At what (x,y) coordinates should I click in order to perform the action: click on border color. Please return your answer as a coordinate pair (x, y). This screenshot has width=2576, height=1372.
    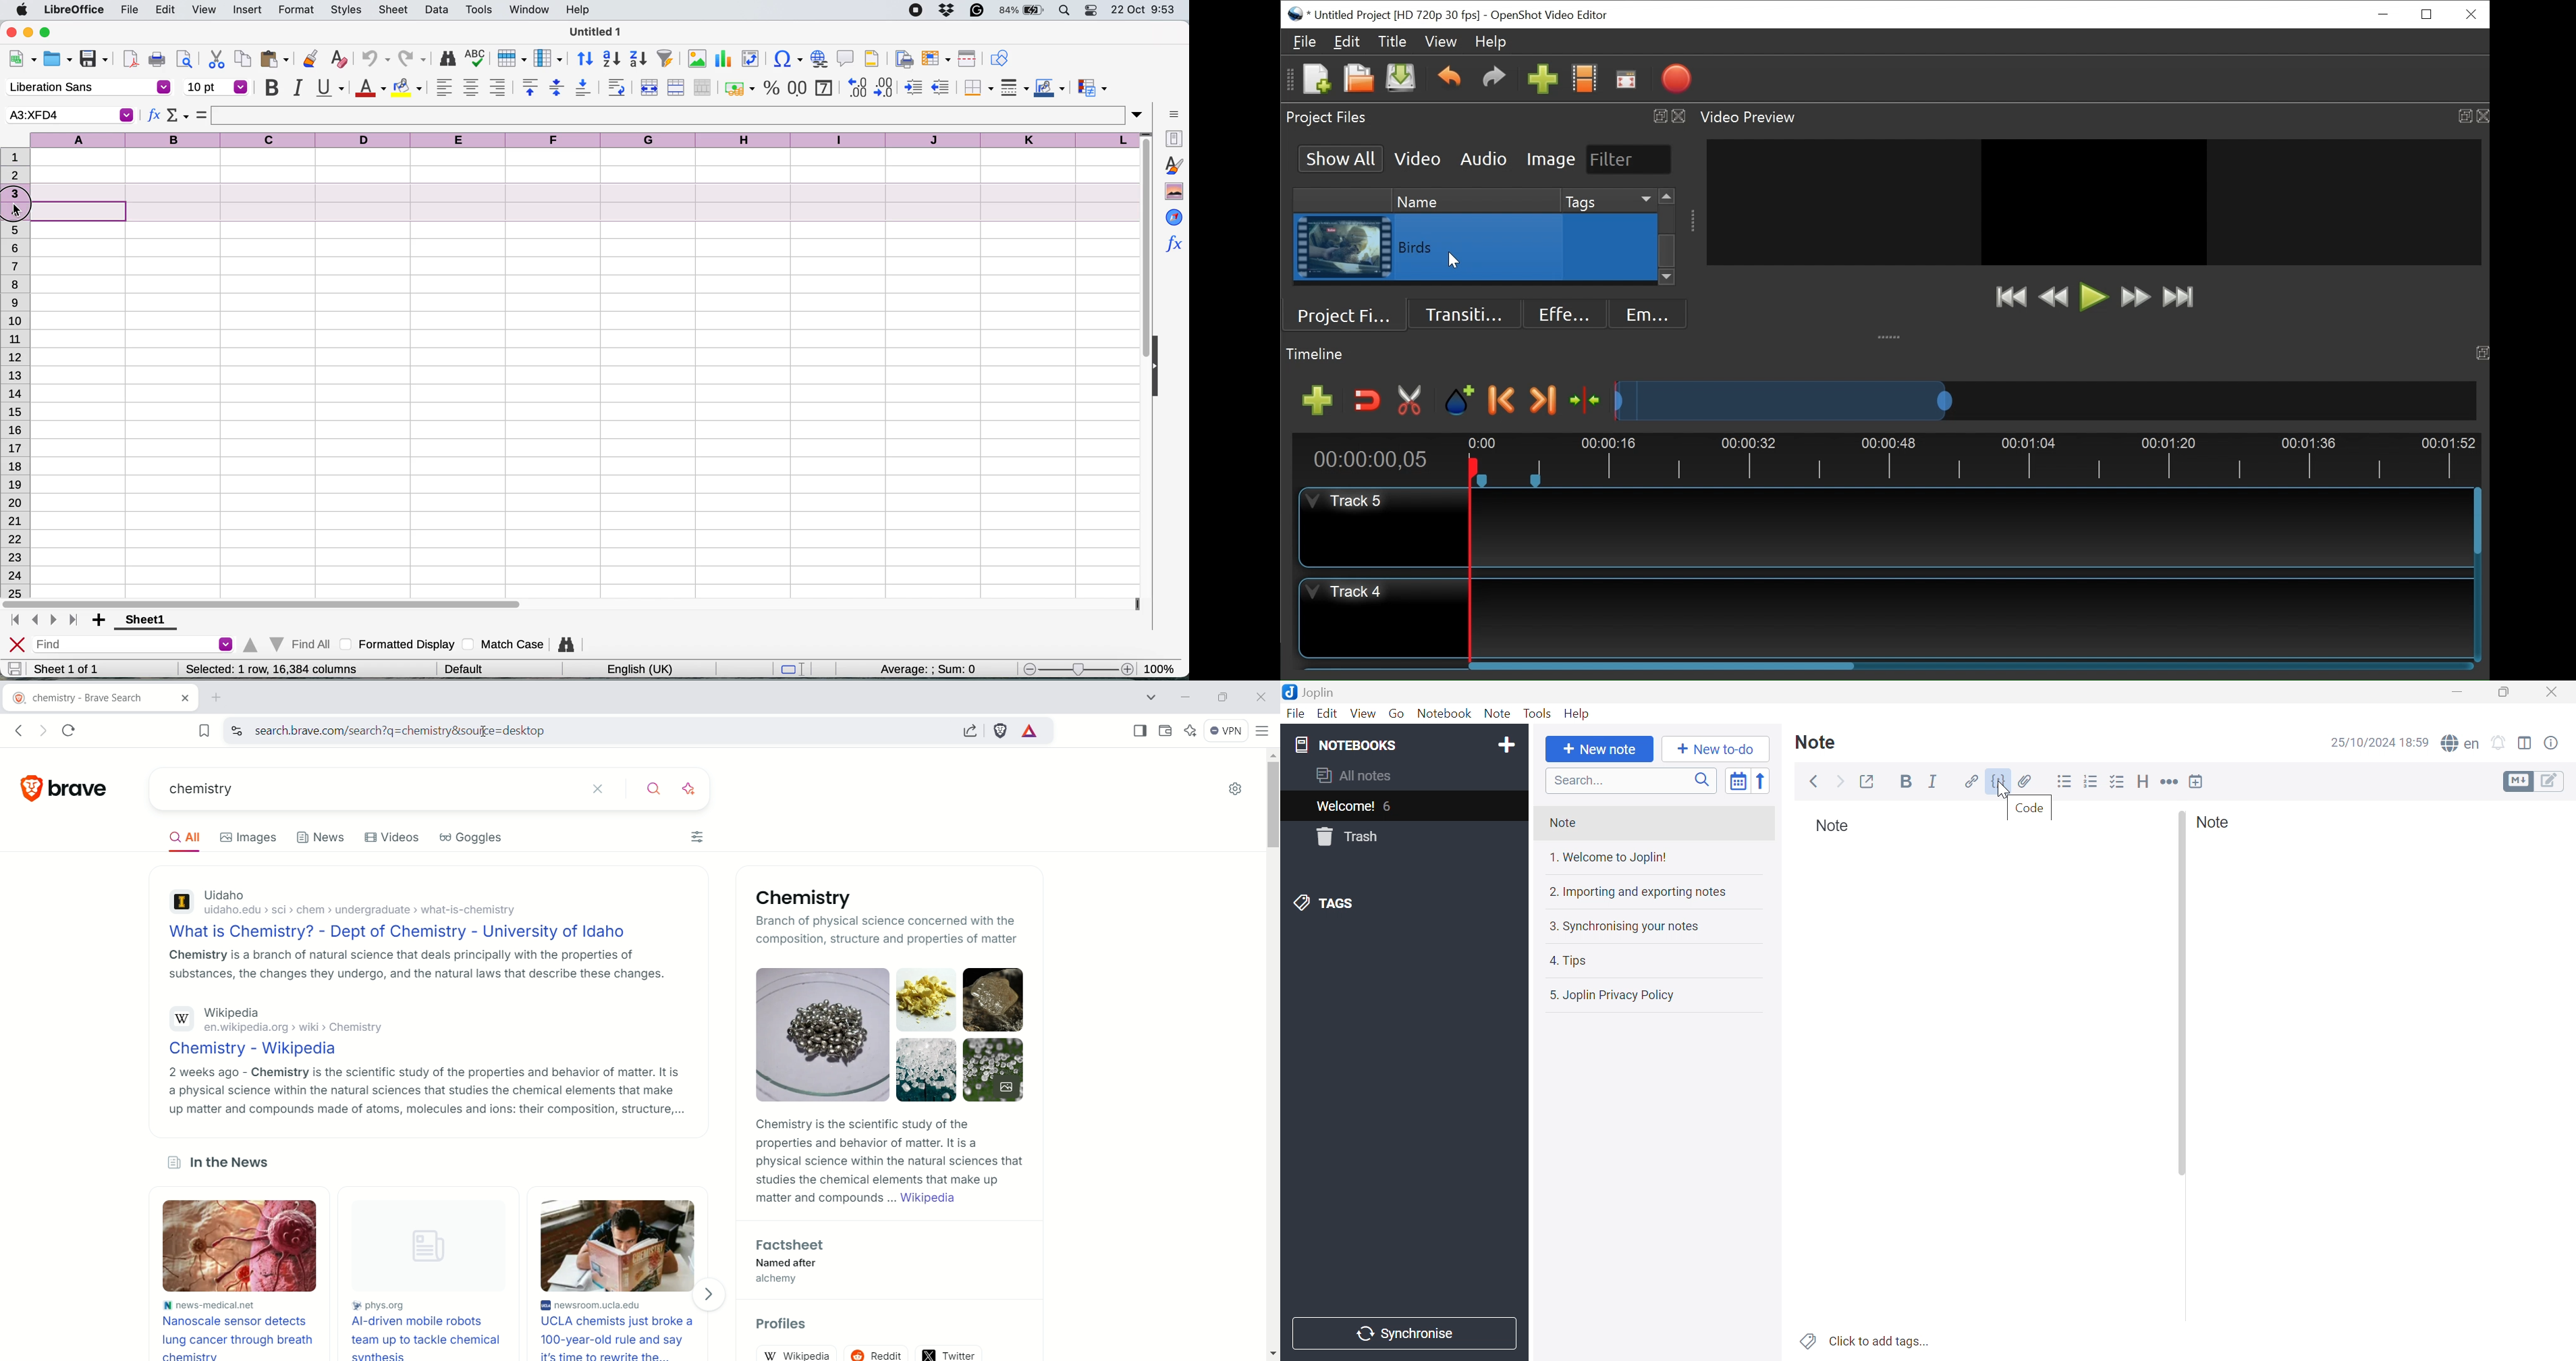
    Looking at the image, I should click on (1050, 89).